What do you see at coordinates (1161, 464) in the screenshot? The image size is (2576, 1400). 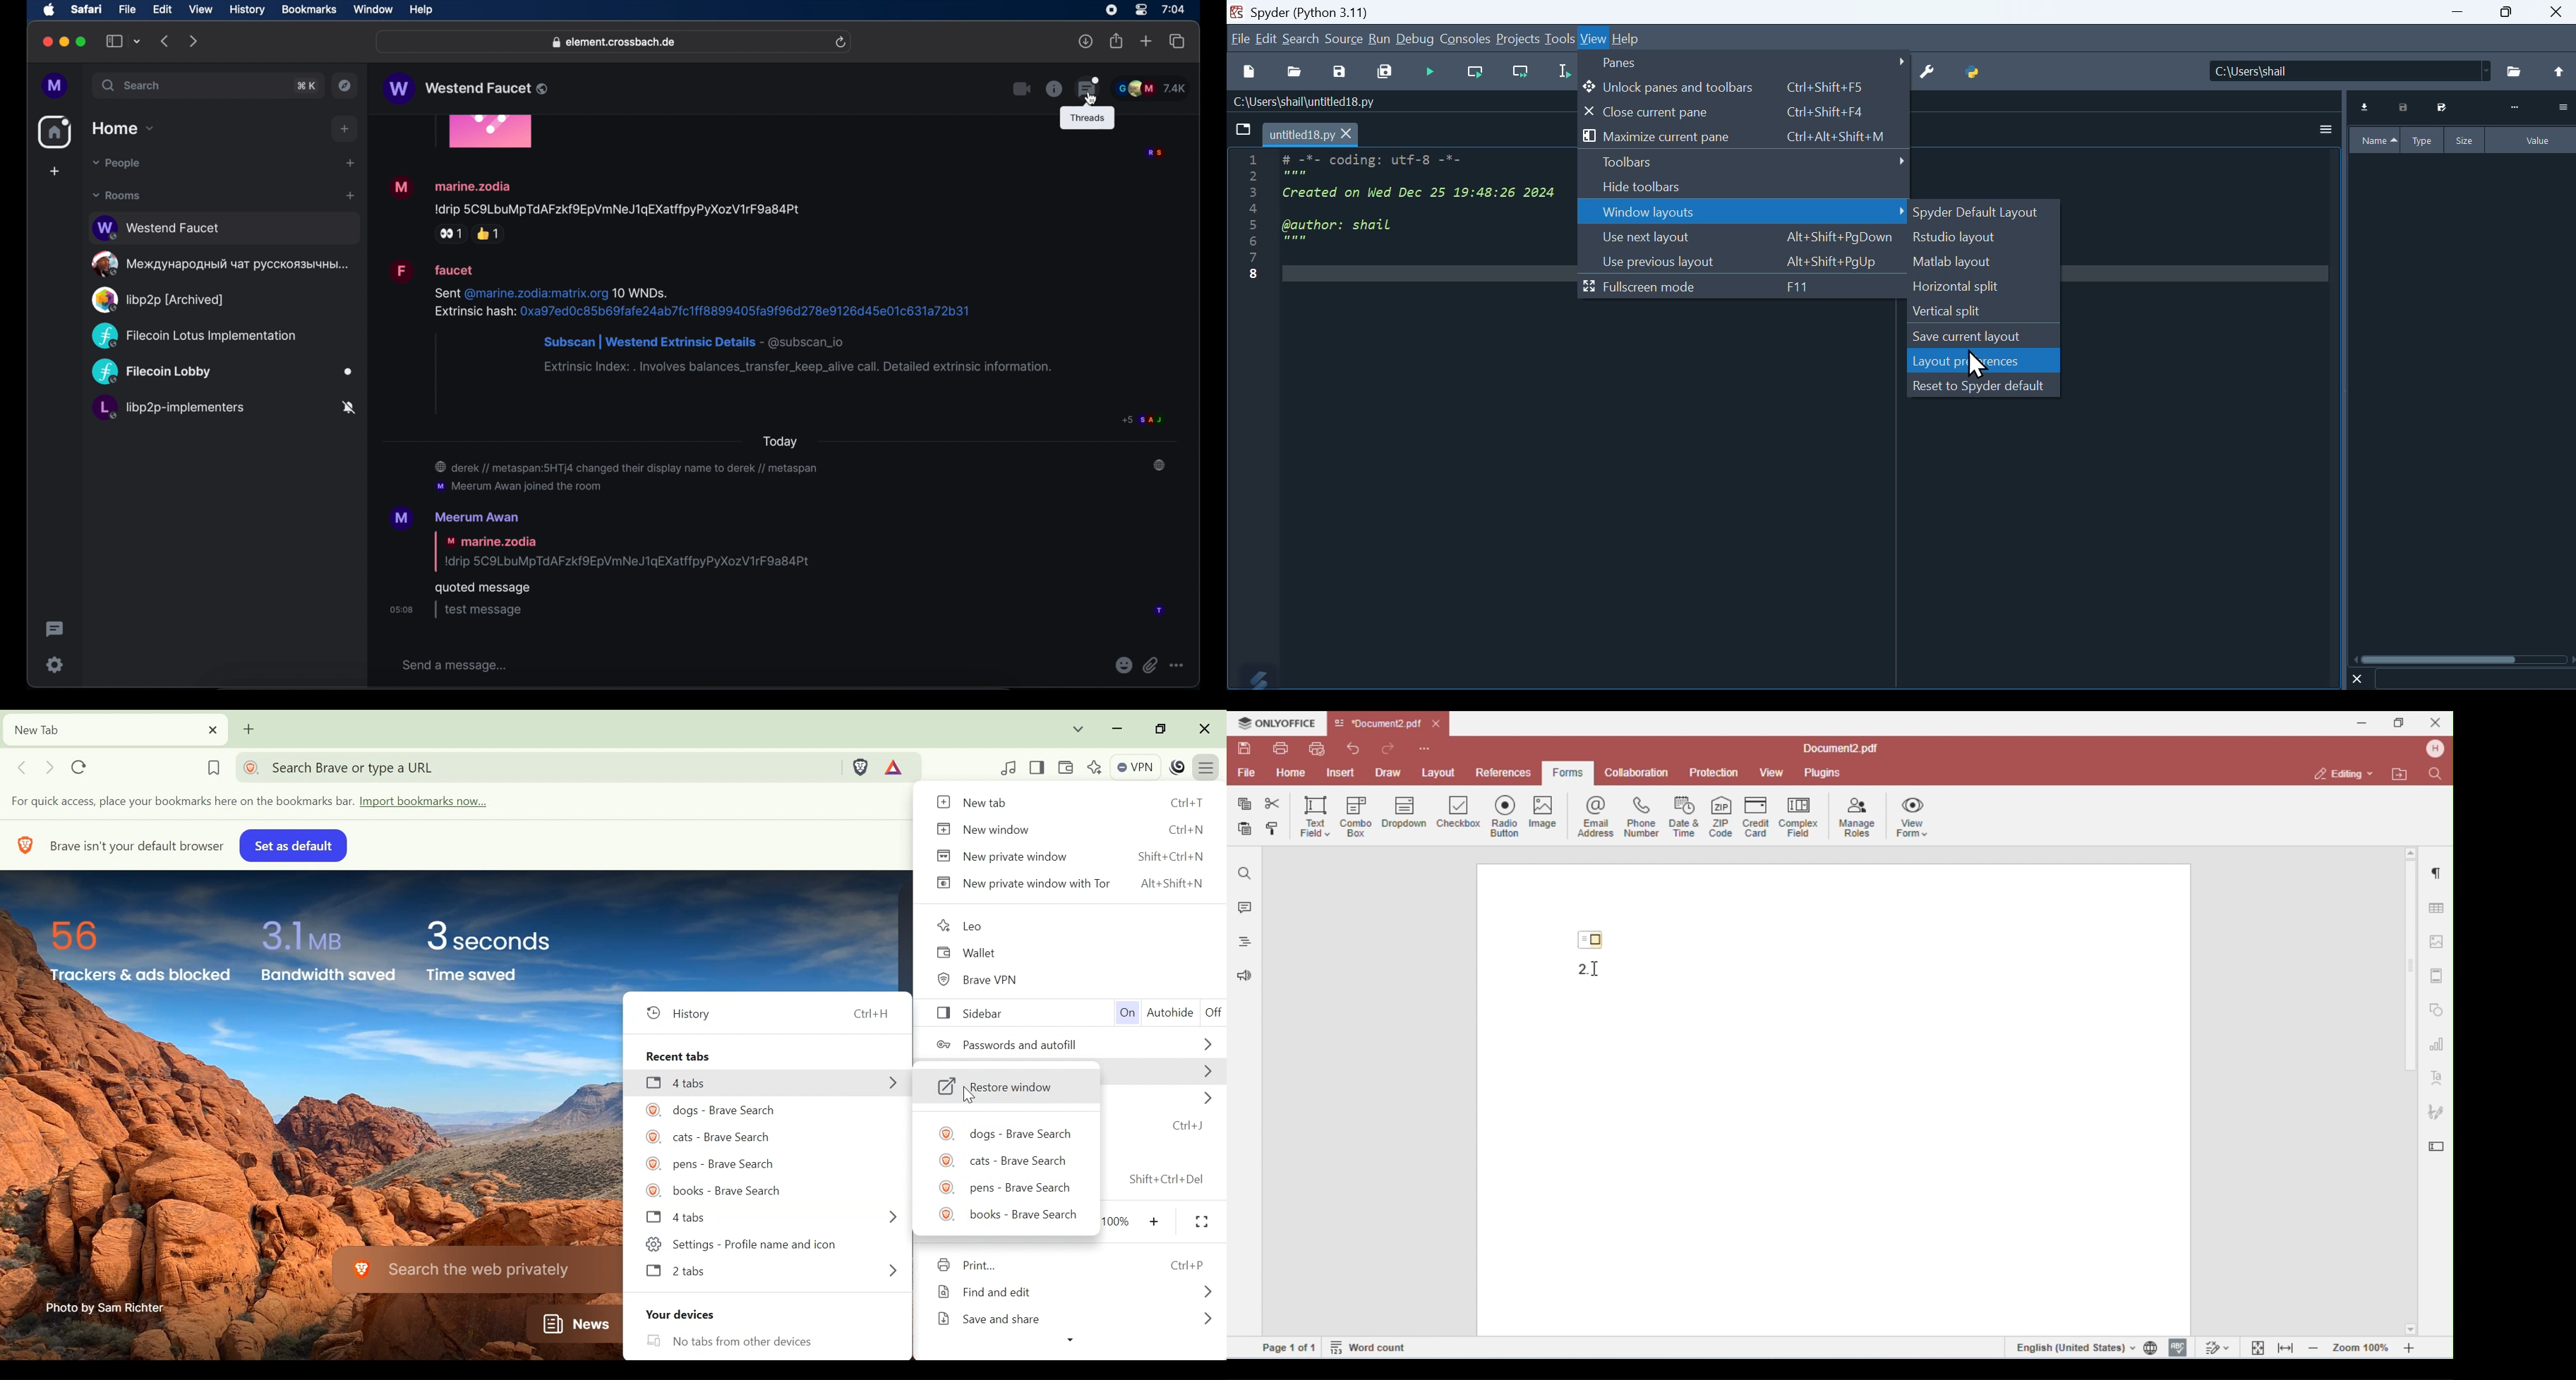 I see `notification` at bounding box center [1161, 464].